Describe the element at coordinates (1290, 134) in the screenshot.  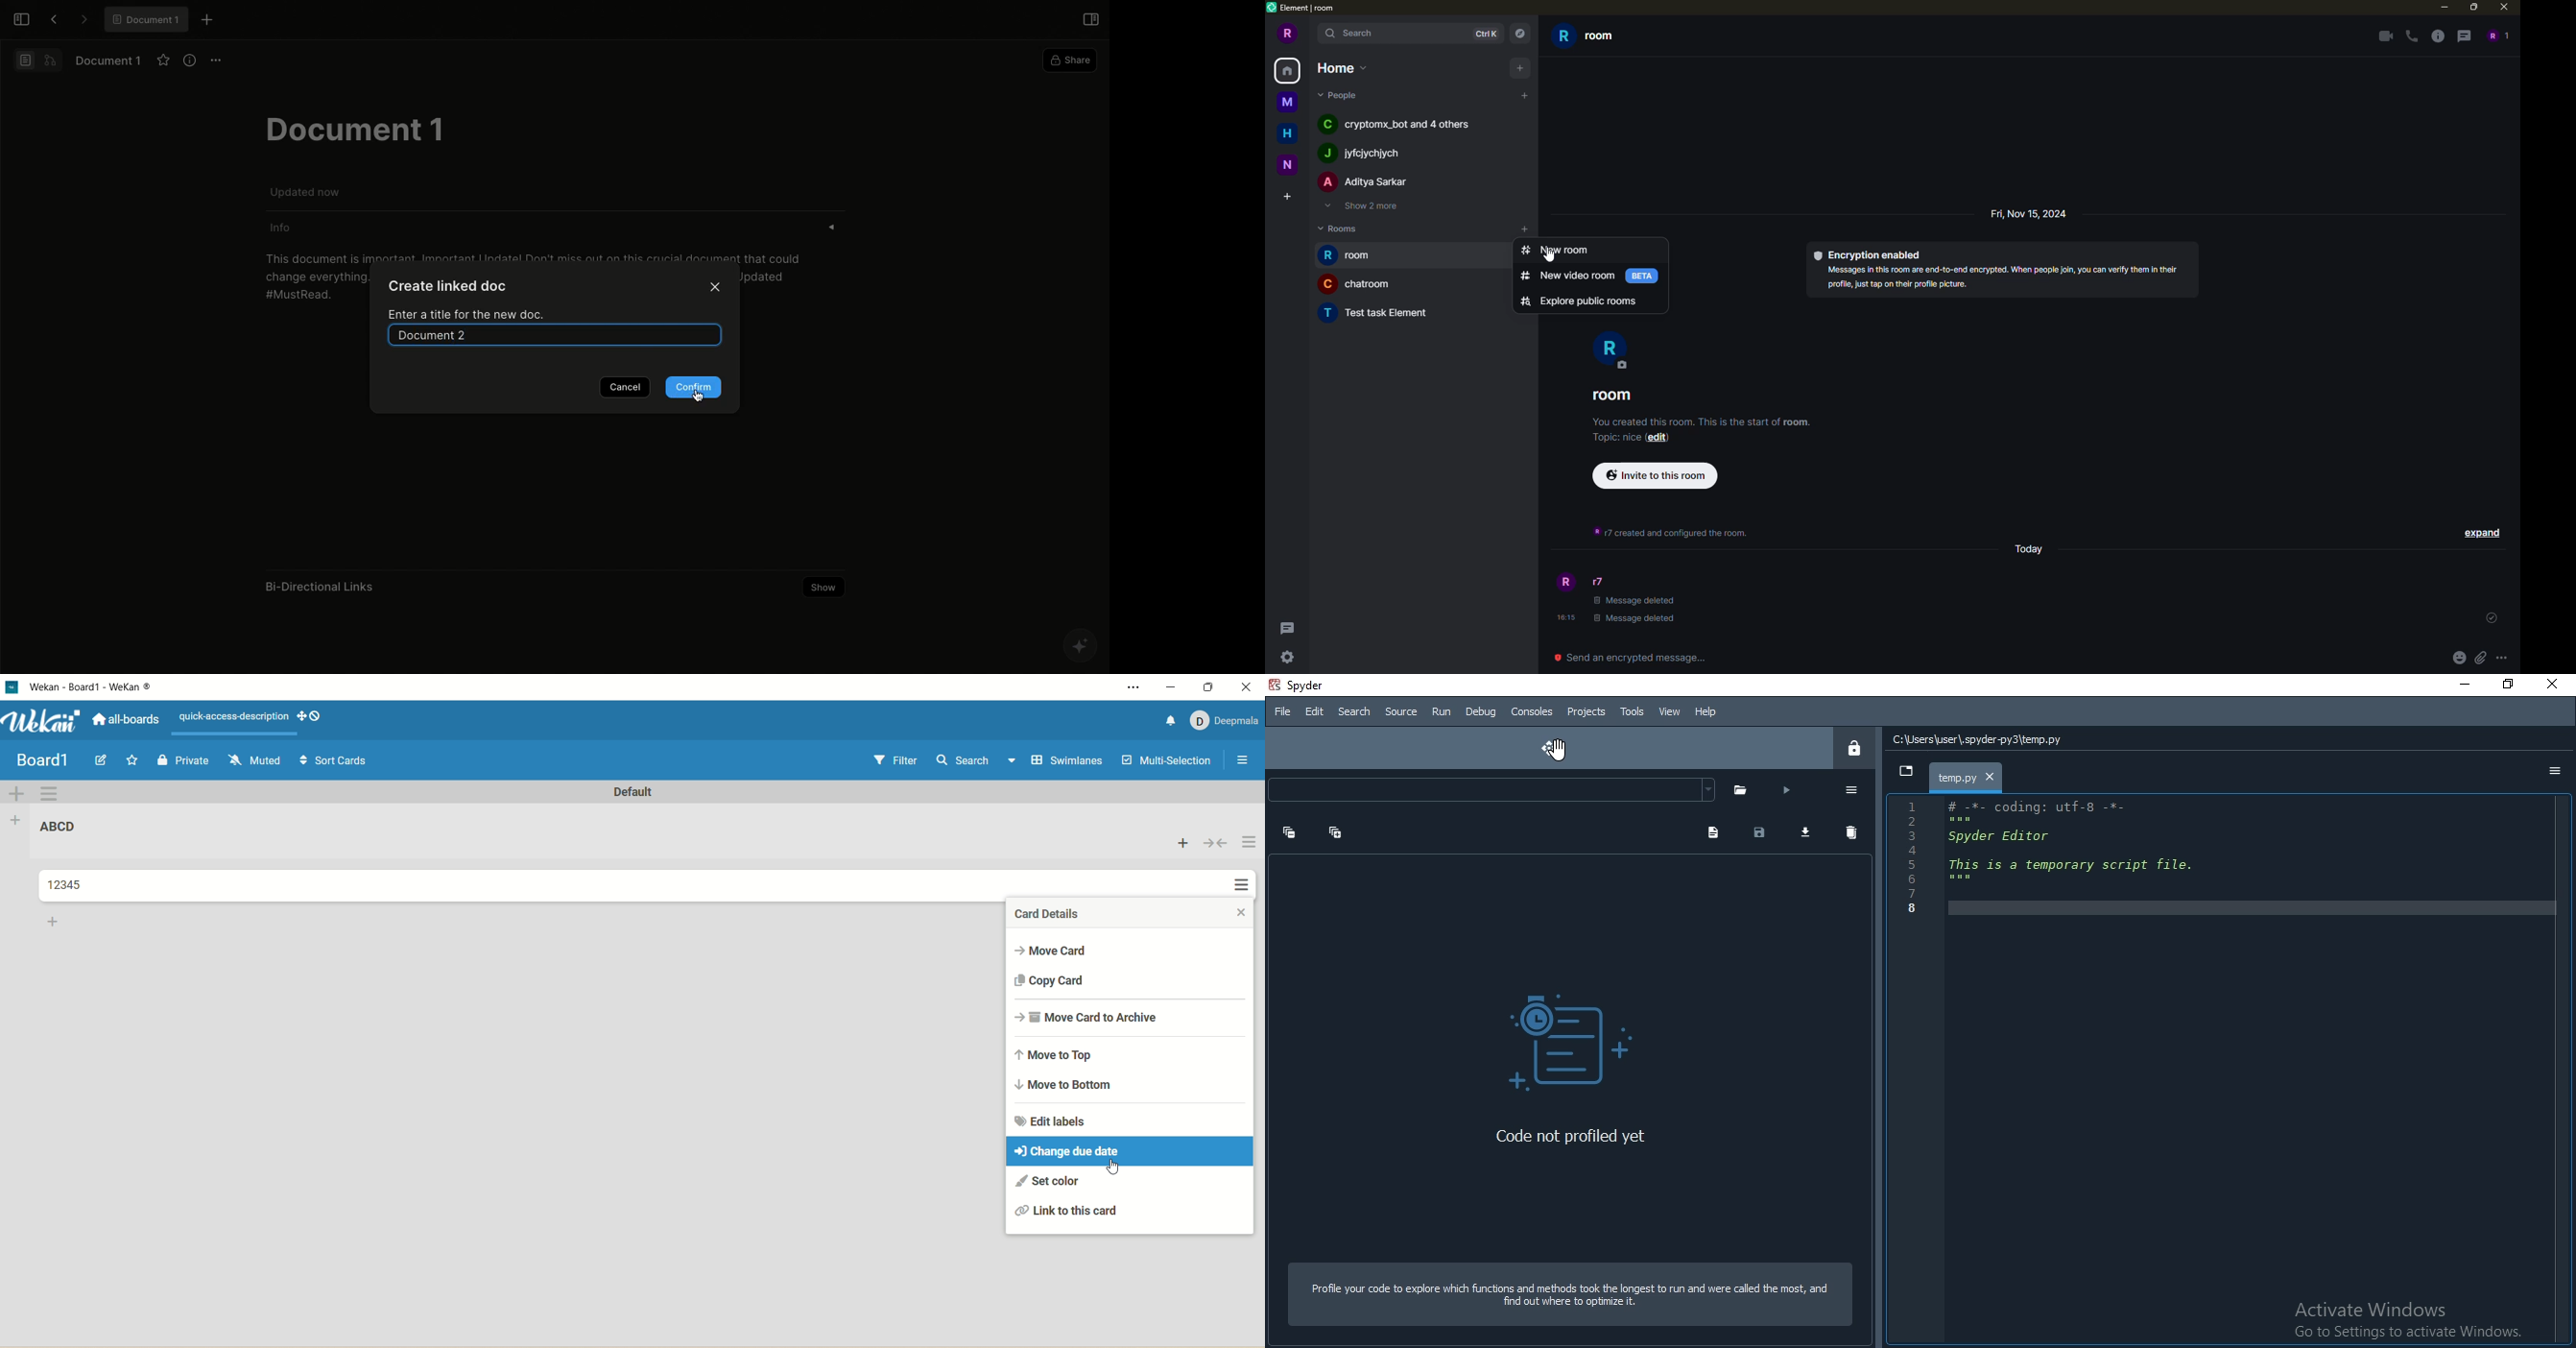
I see `home` at that location.